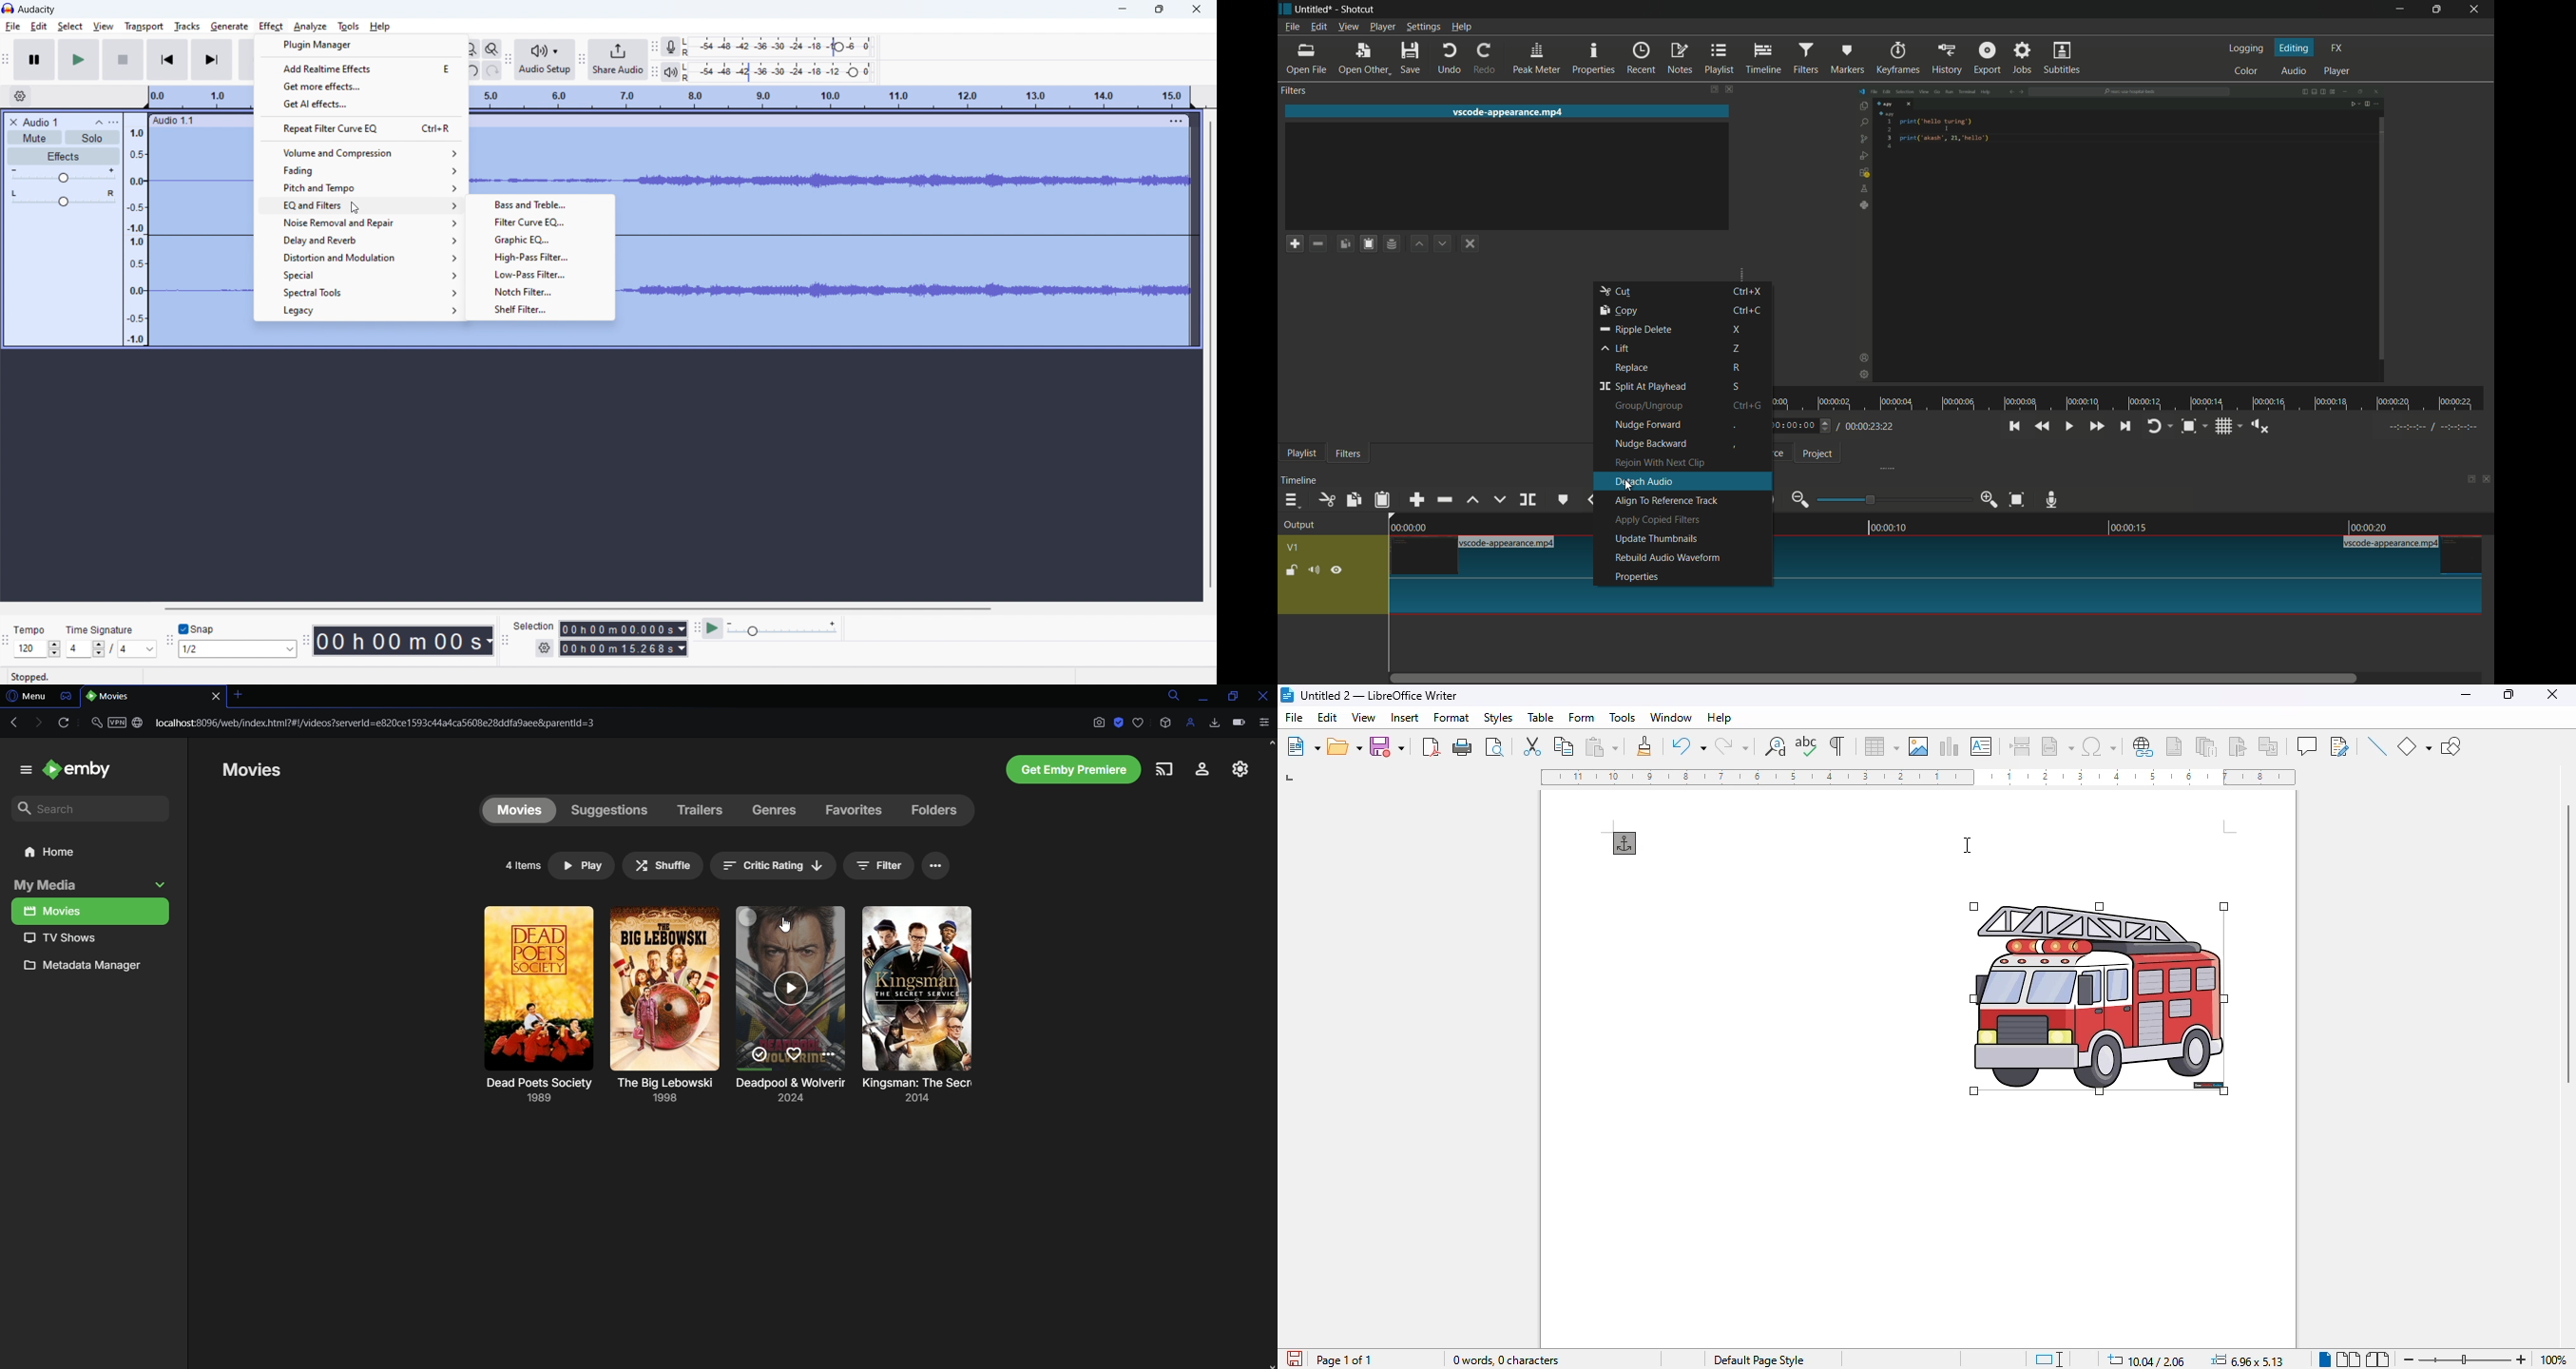 This screenshot has width=2576, height=1372. Describe the element at coordinates (1391, 245) in the screenshot. I see `save filter set` at that location.